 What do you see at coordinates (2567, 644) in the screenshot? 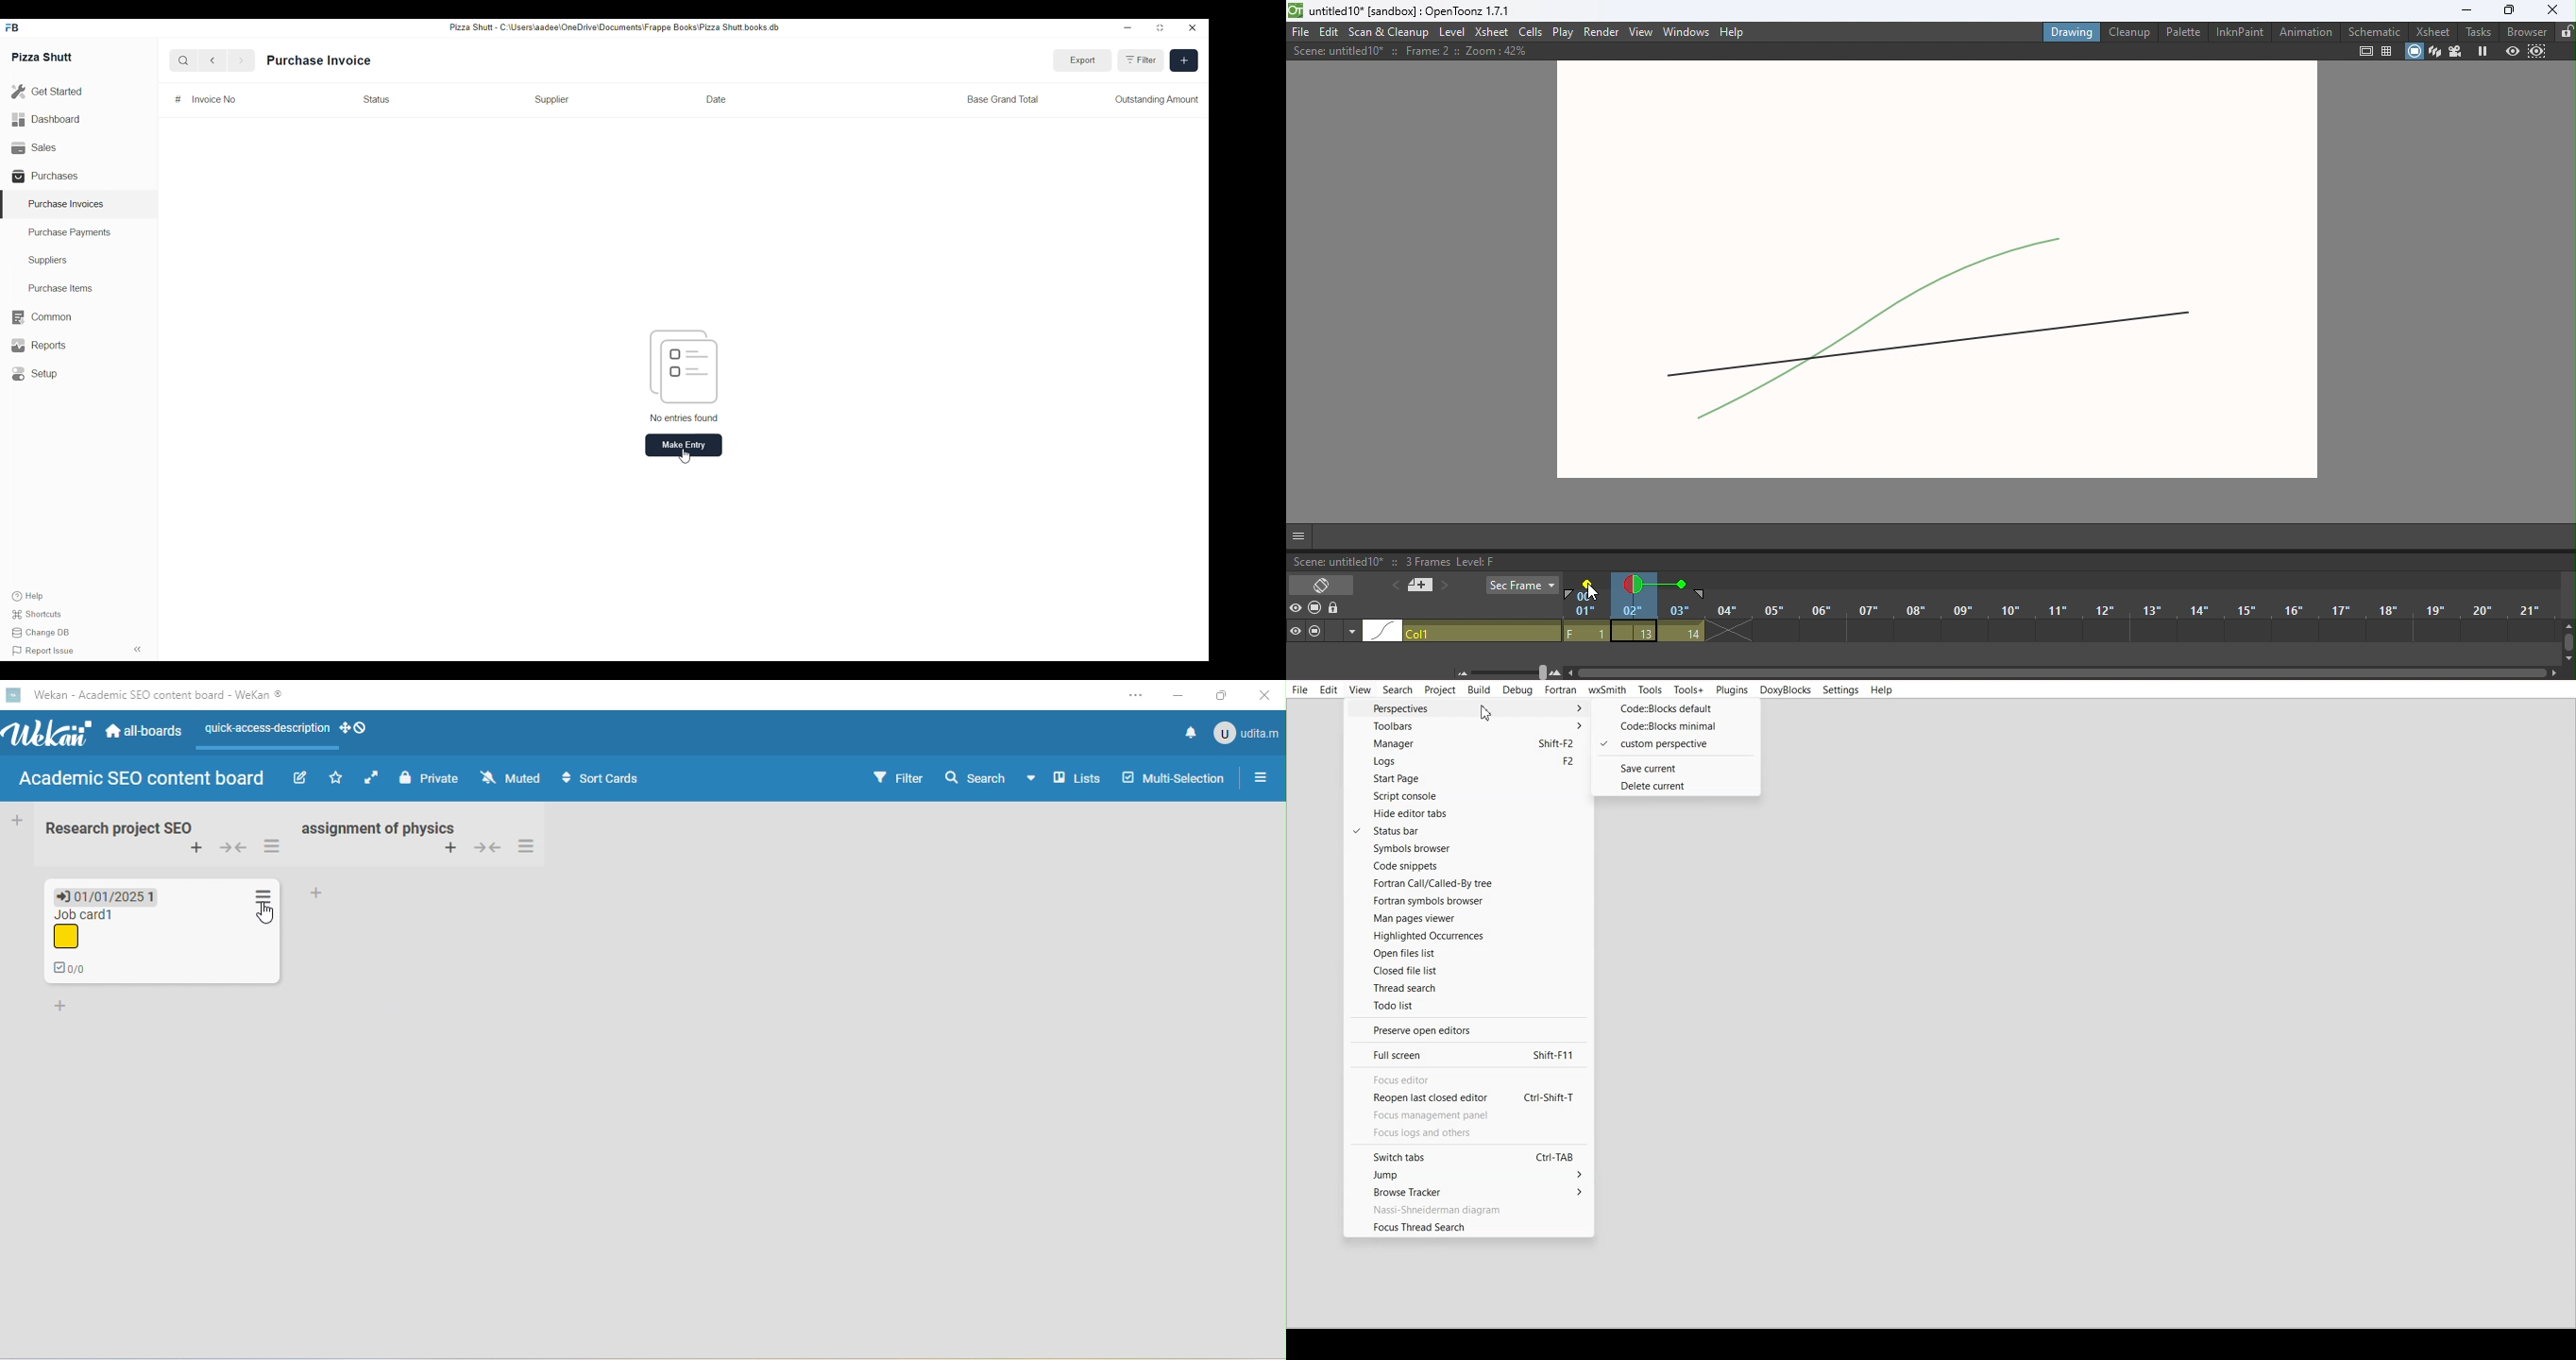
I see `Vertical scroll bar` at bounding box center [2567, 644].